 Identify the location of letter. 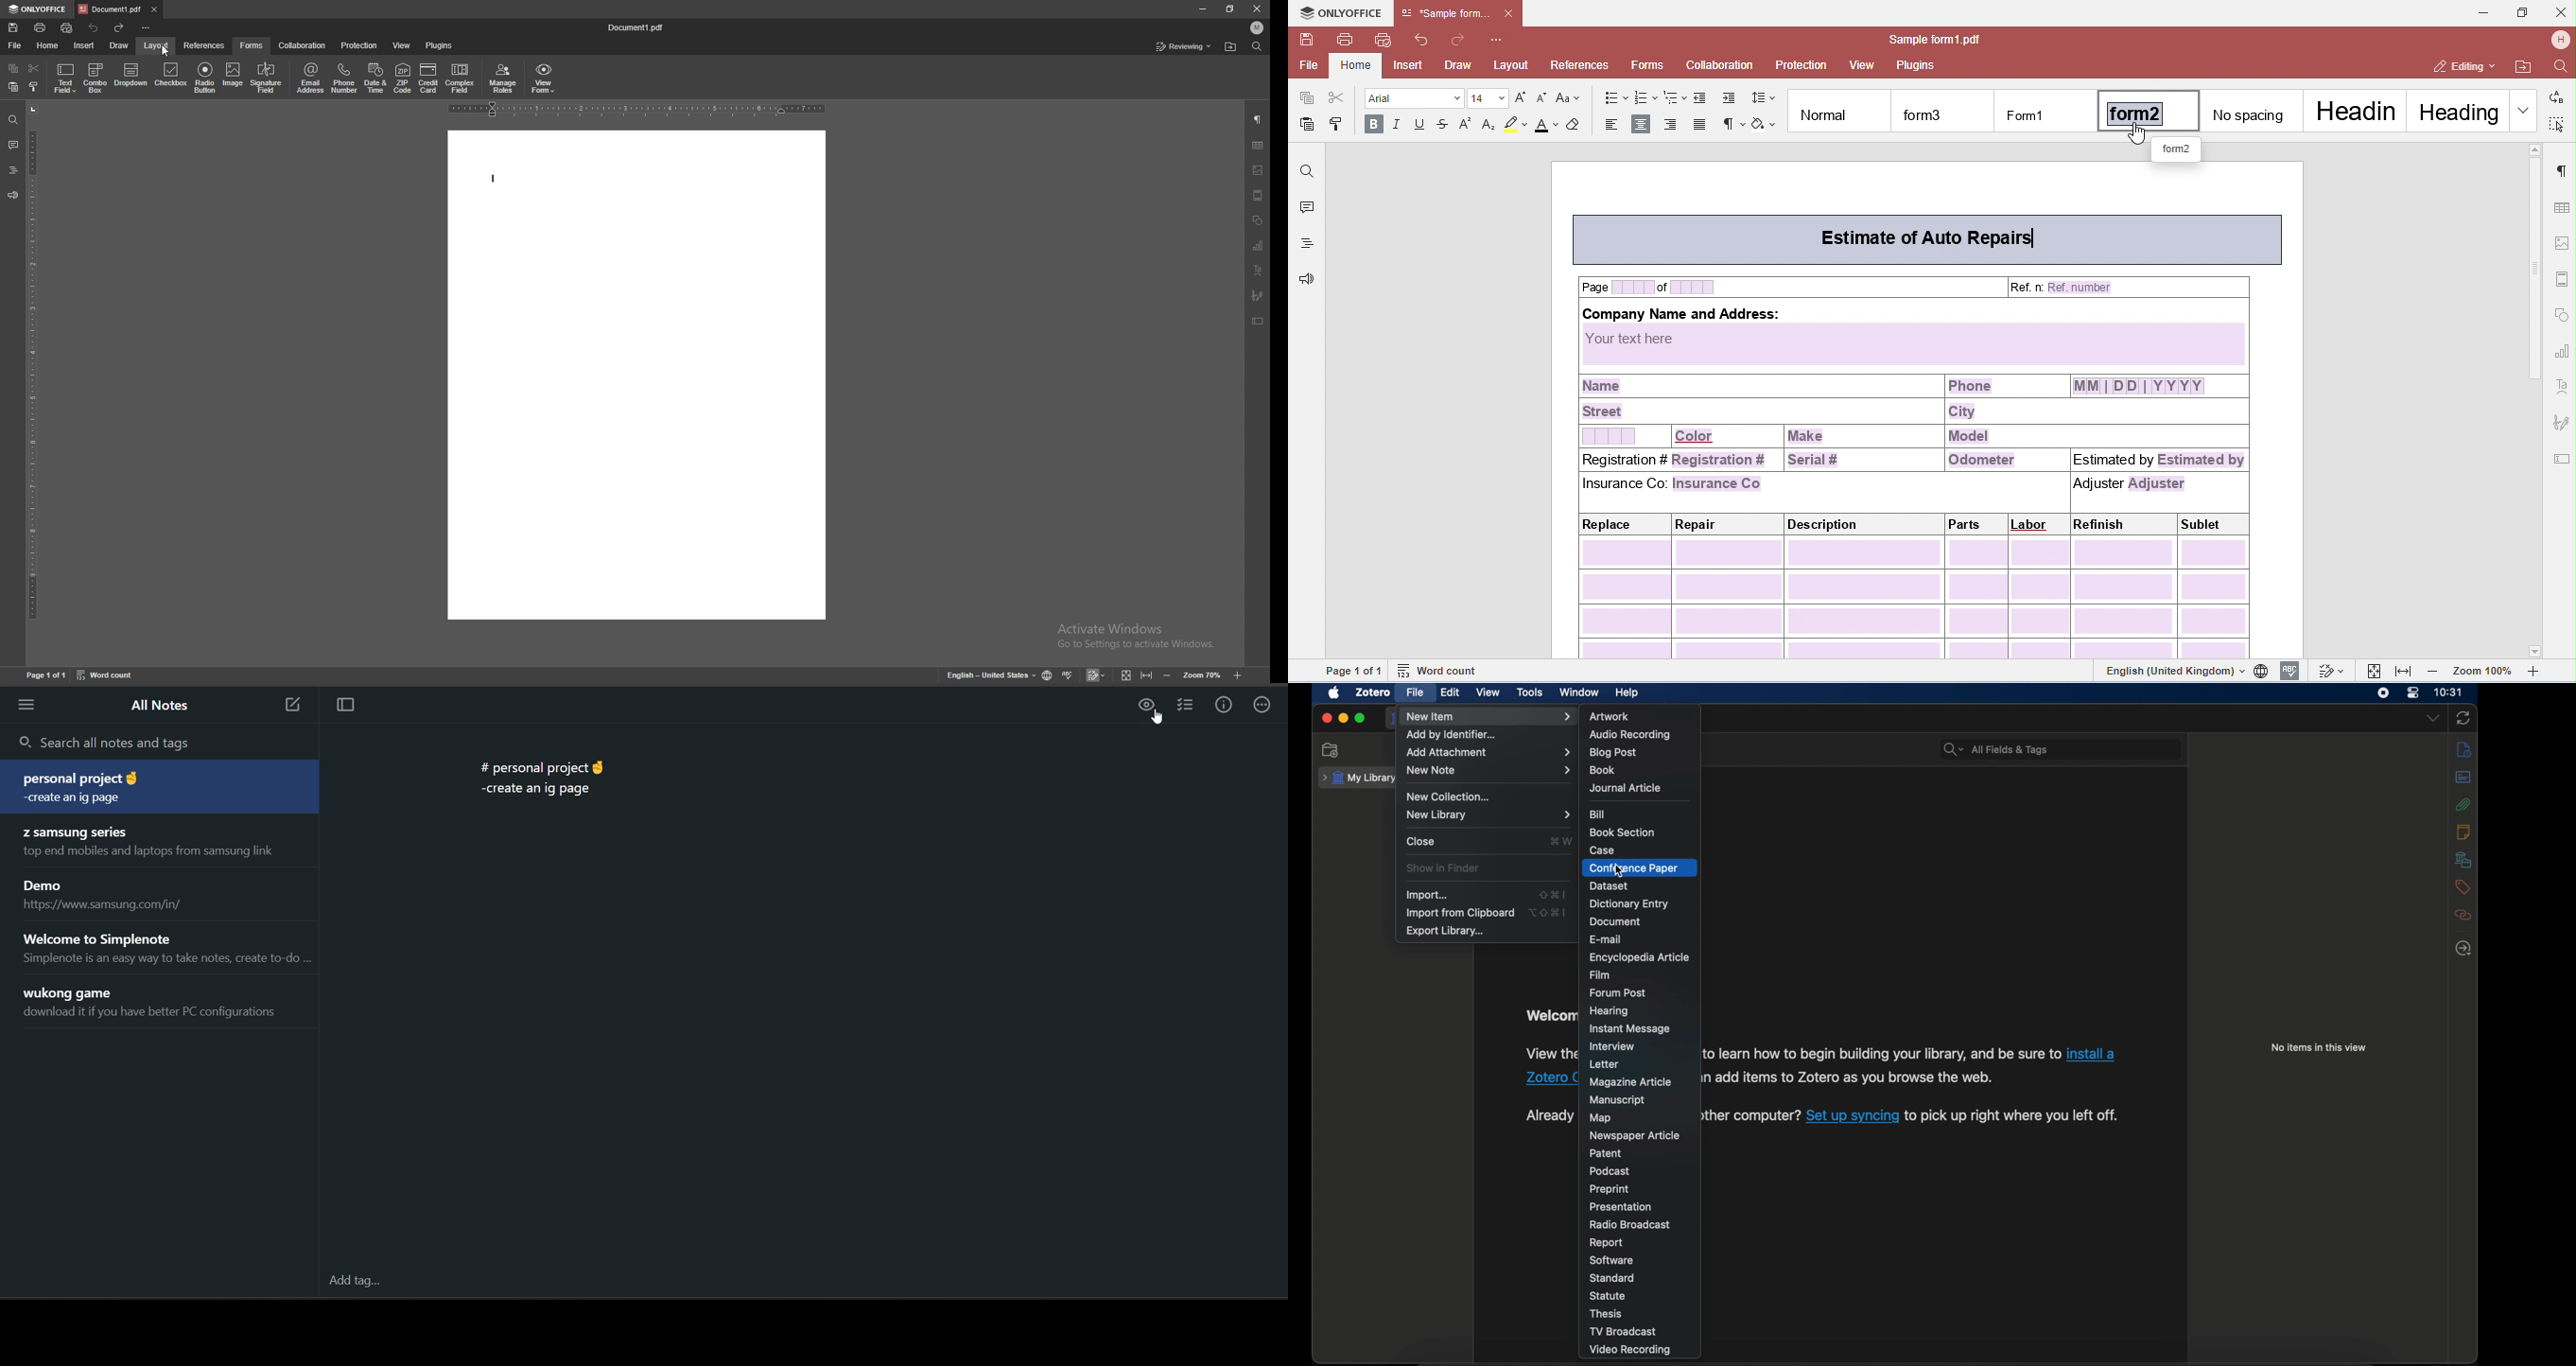
(1603, 1065).